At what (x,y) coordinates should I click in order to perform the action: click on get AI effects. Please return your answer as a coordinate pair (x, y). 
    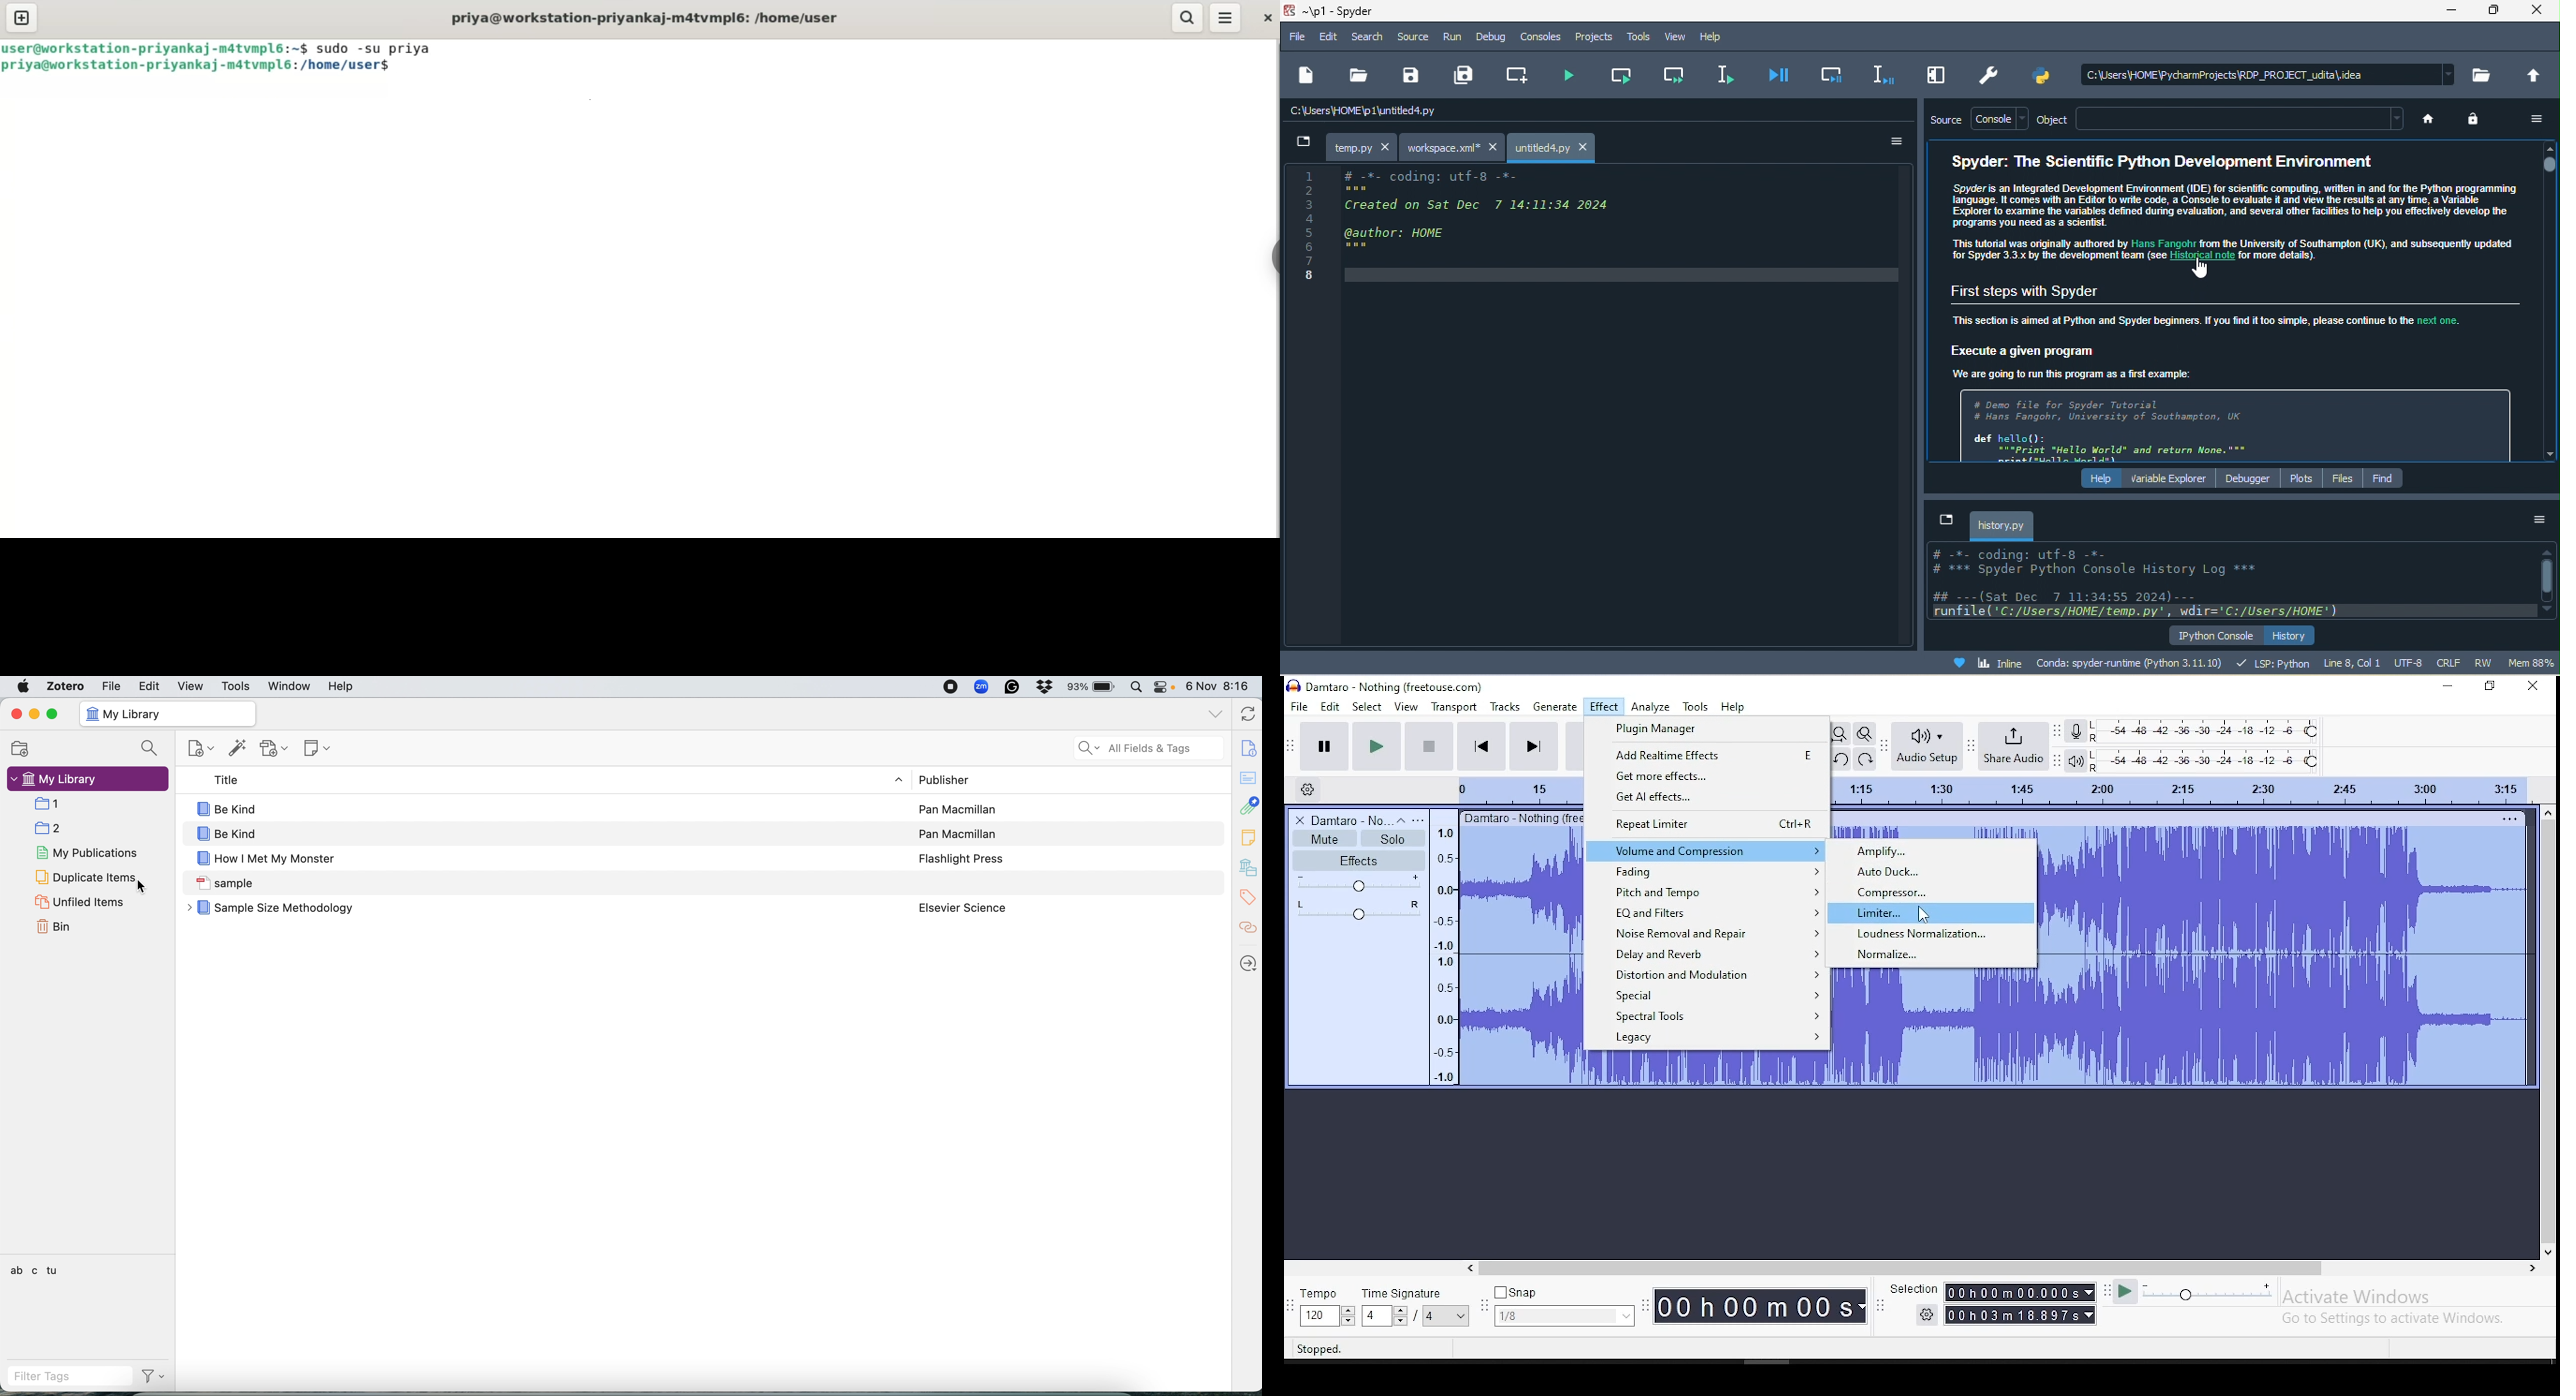
    Looking at the image, I should click on (1710, 797).